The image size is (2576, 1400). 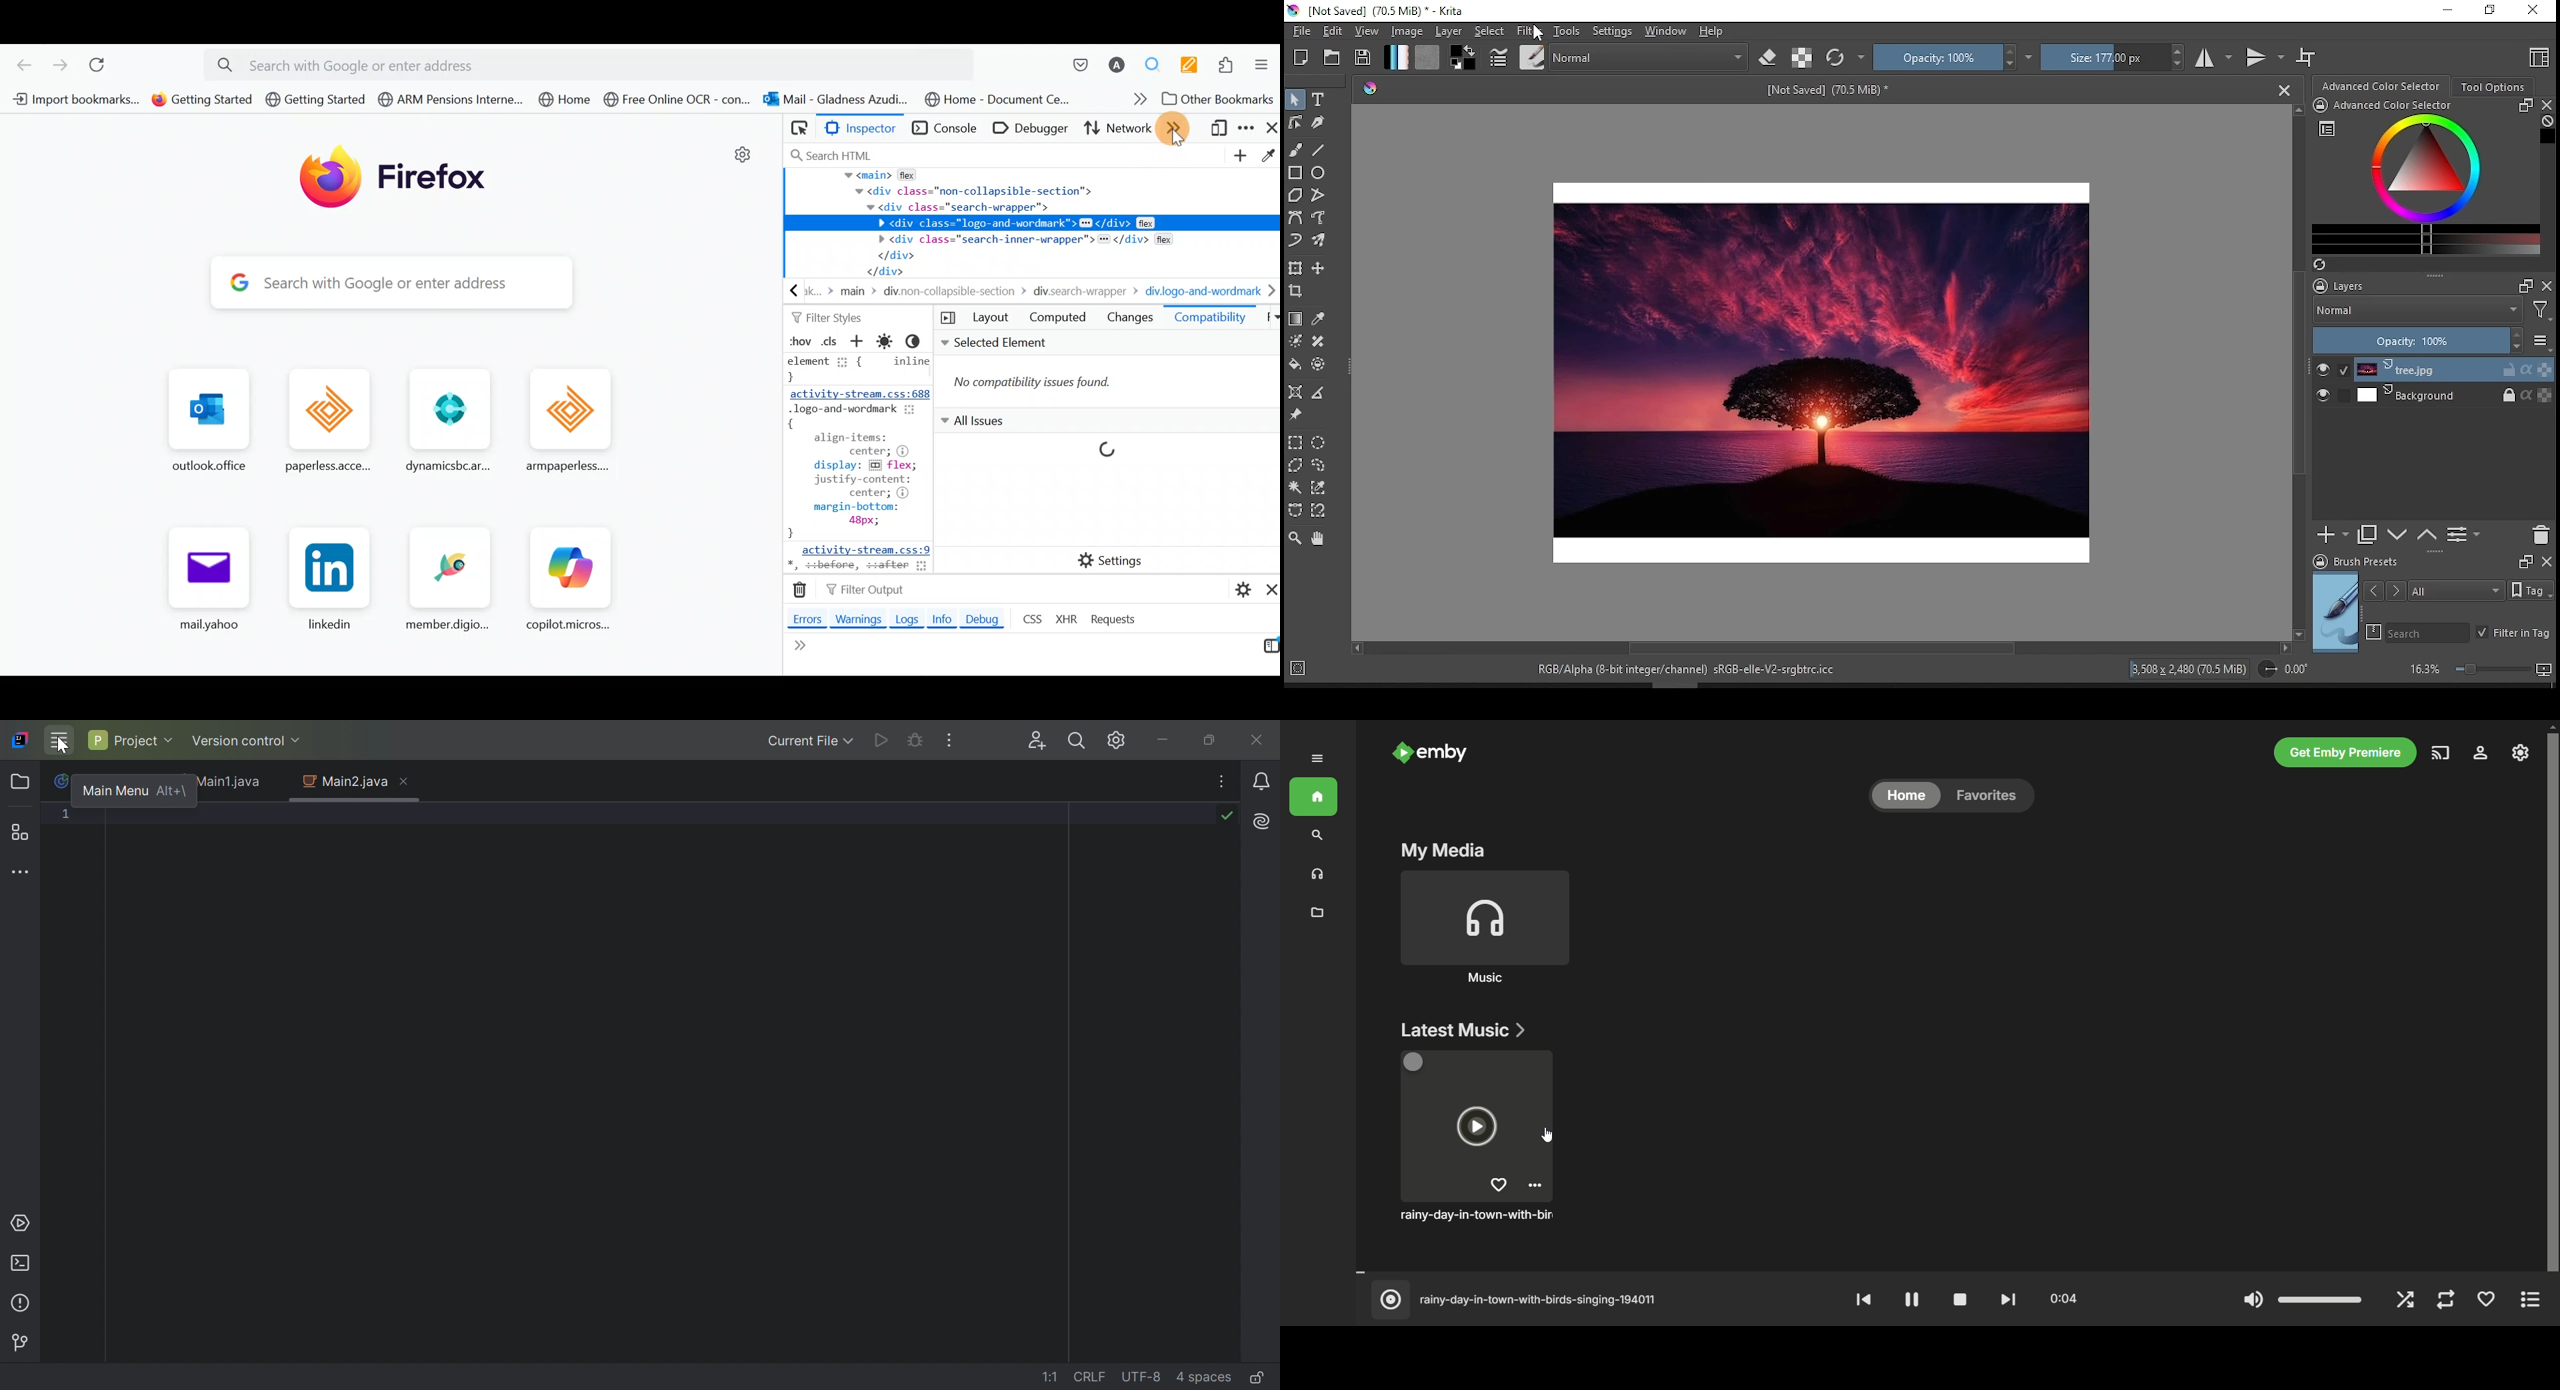 I want to click on song name - rainy day in town with birds singing, so click(x=1479, y=1217).